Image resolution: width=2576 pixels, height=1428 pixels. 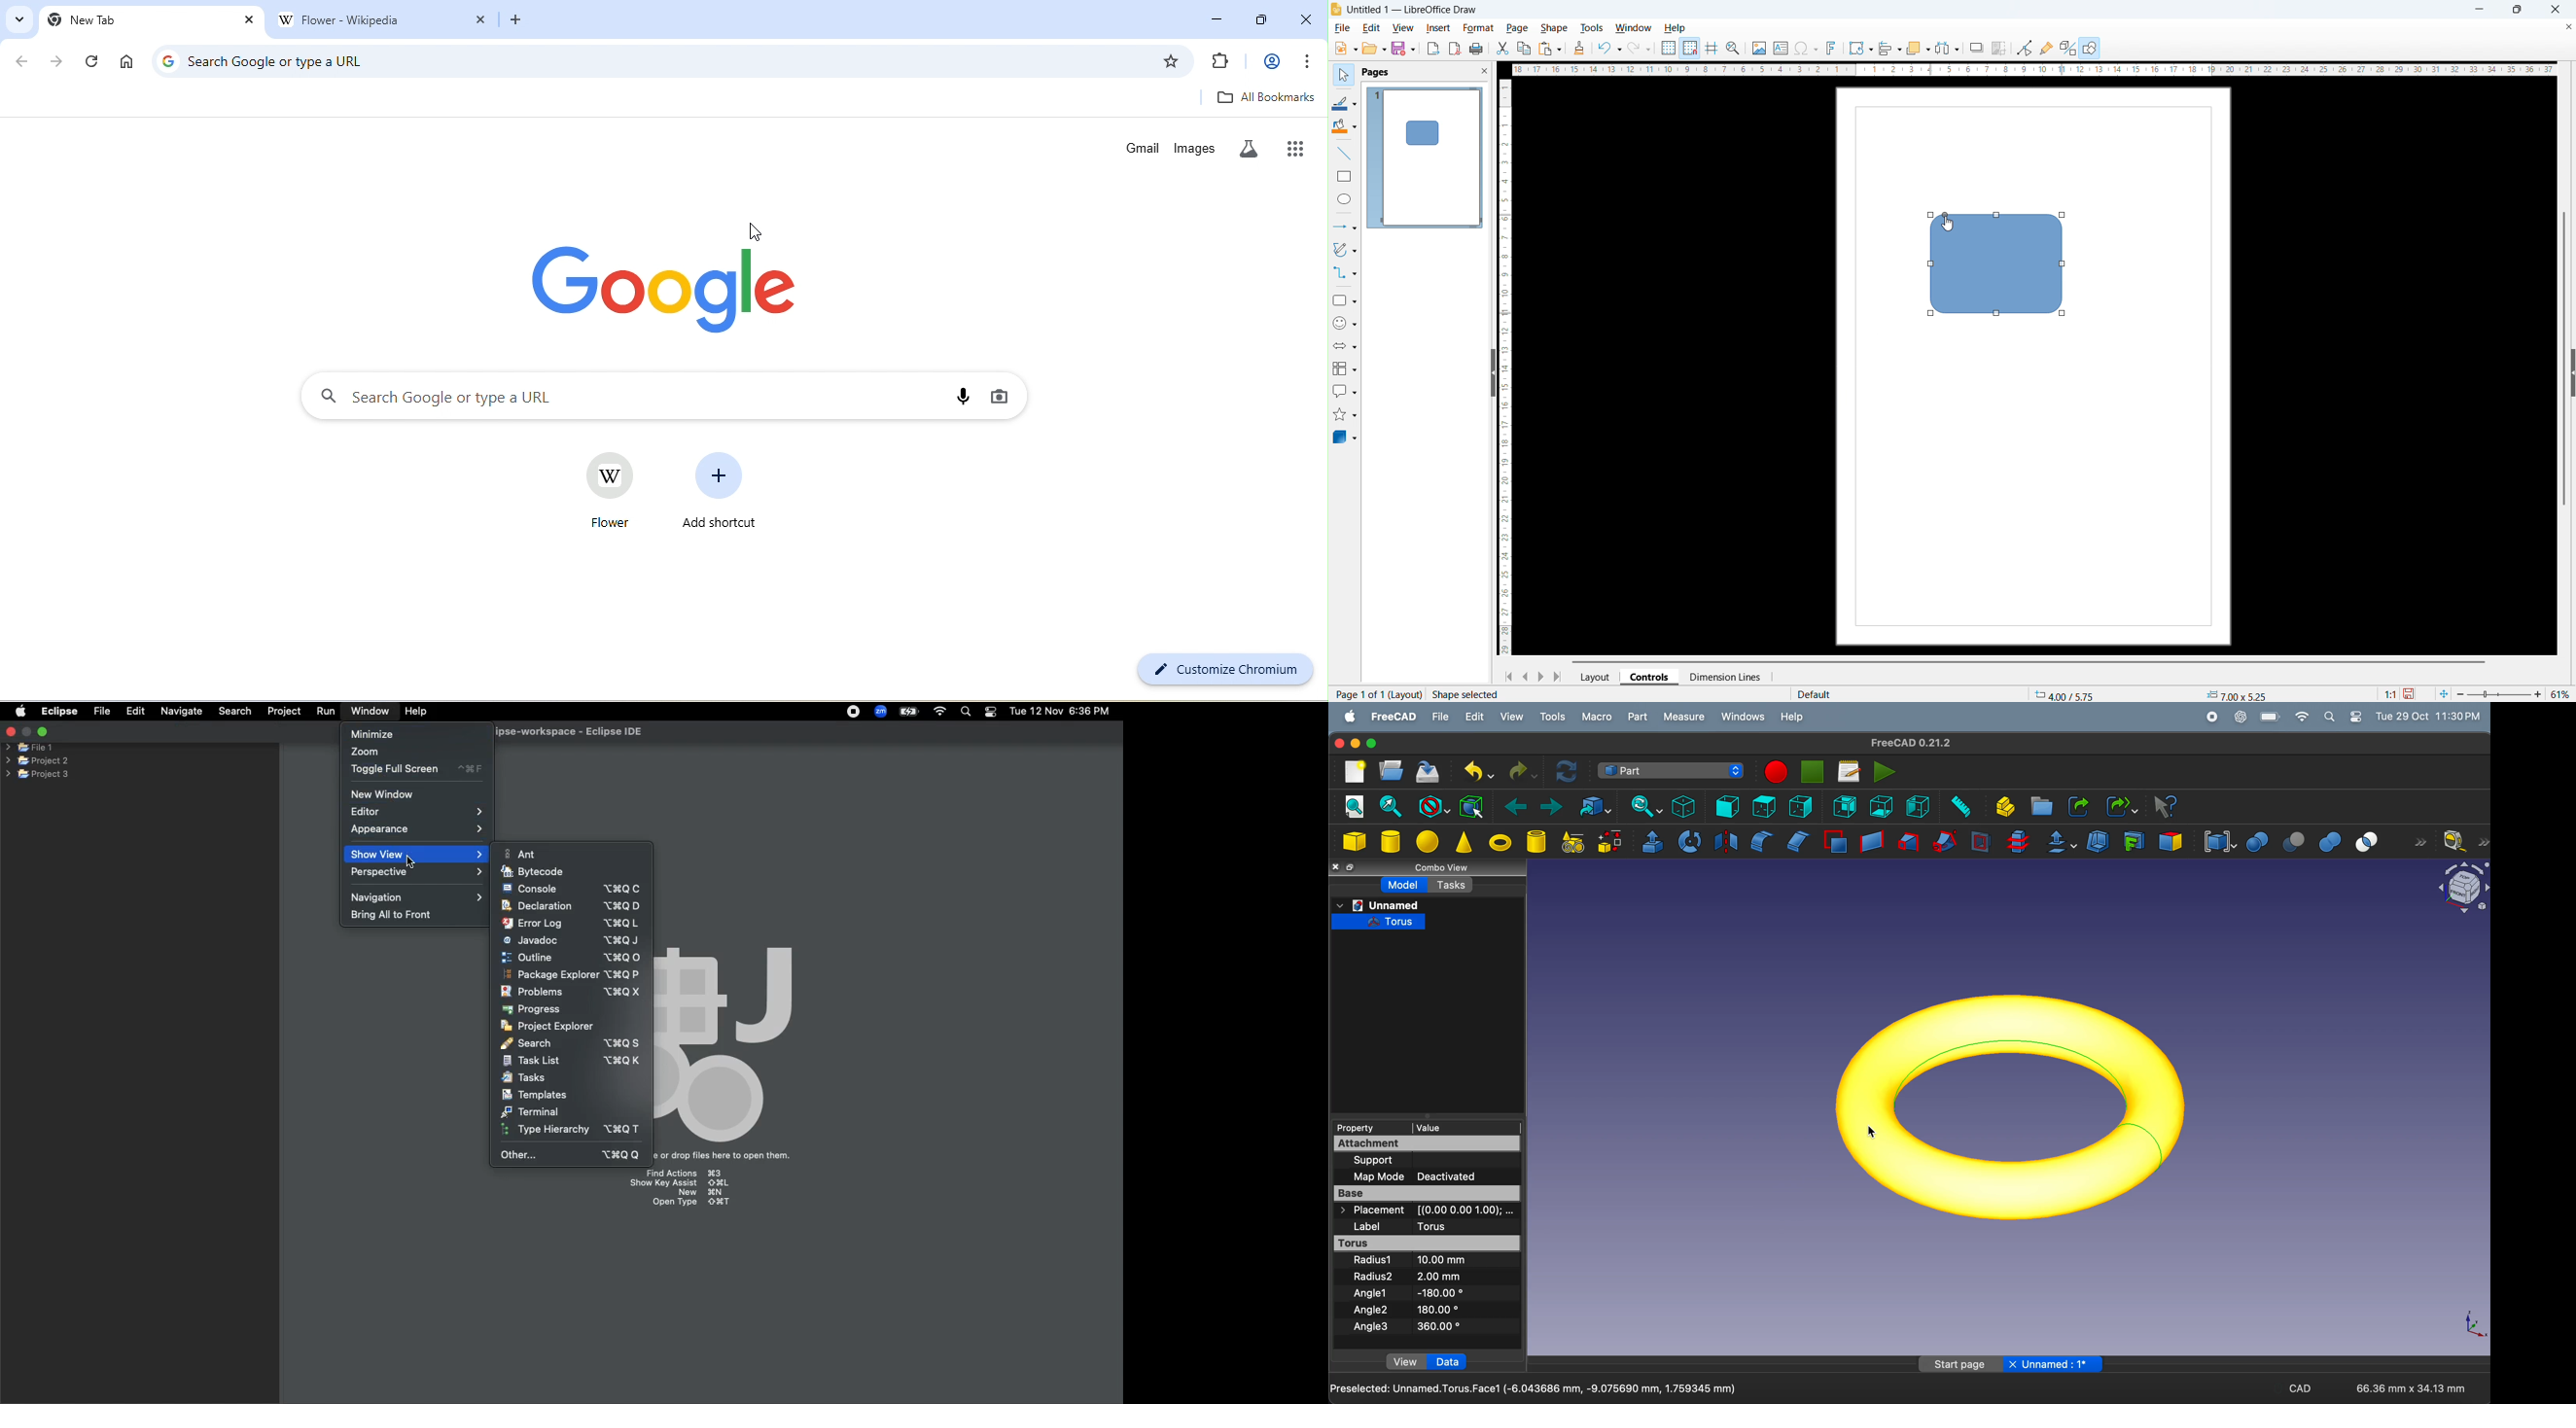 What do you see at coordinates (2090, 47) in the screenshot?
I see `show draw functions` at bounding box center [2090, 47].